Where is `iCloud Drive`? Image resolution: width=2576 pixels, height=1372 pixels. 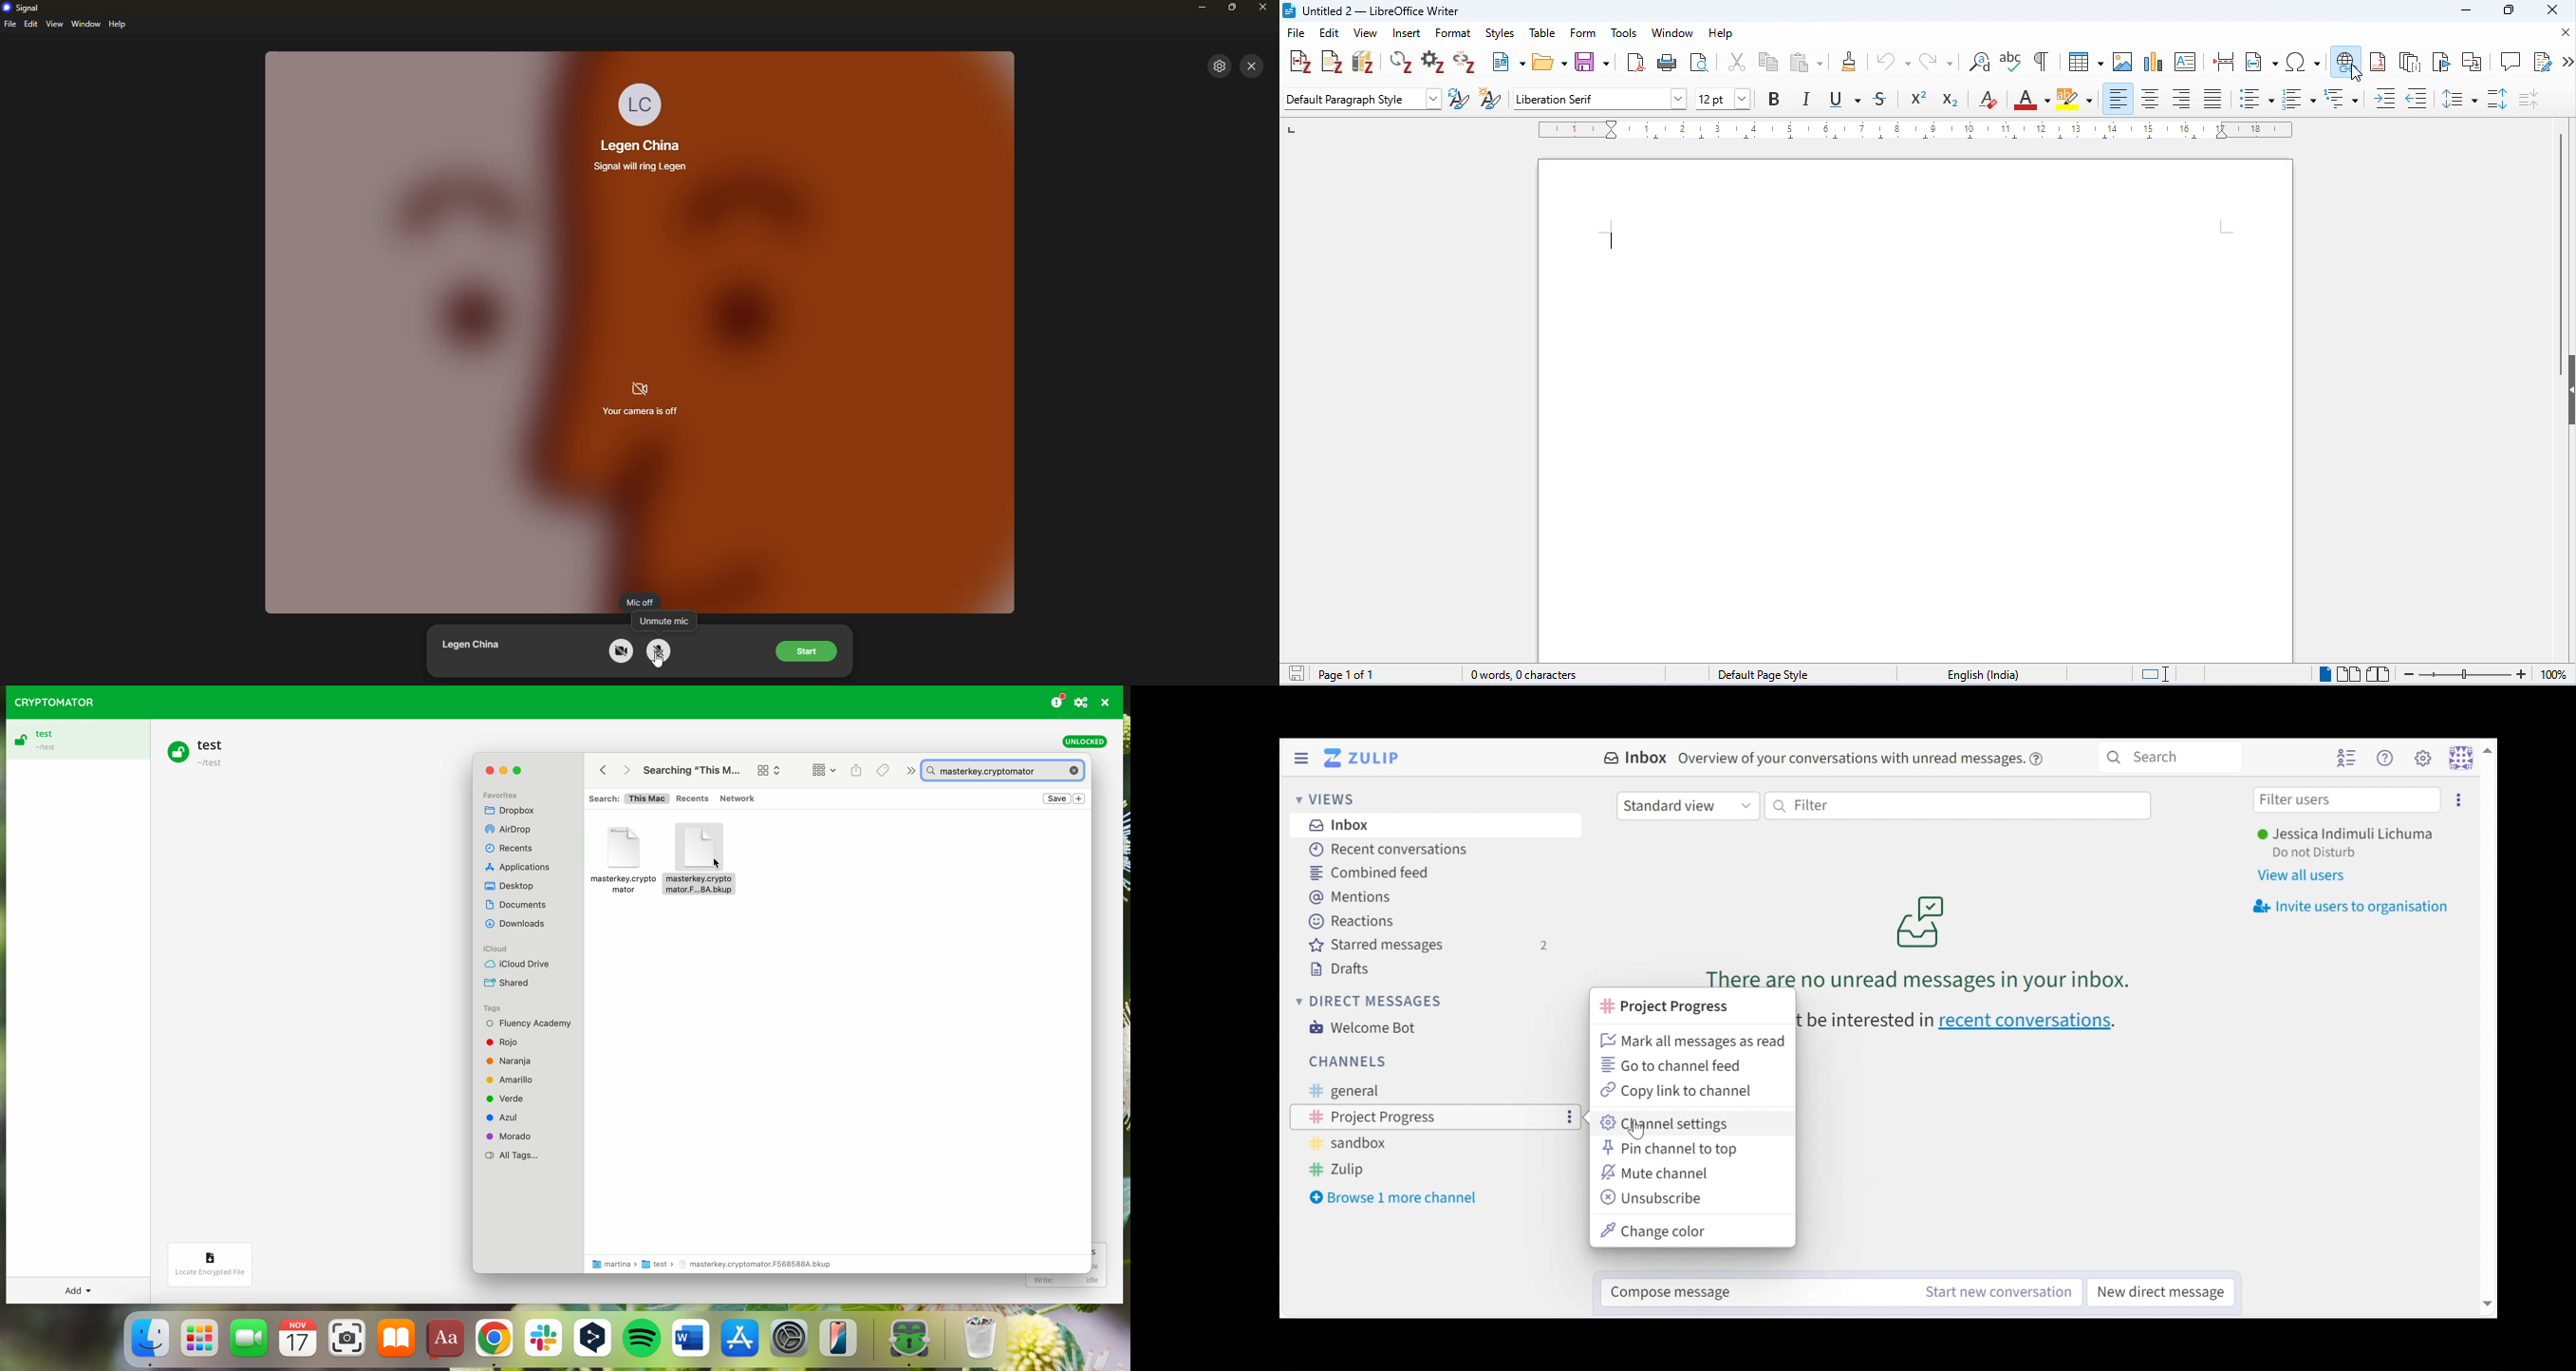 iCloud Drive is located at coordinates (517, 965).